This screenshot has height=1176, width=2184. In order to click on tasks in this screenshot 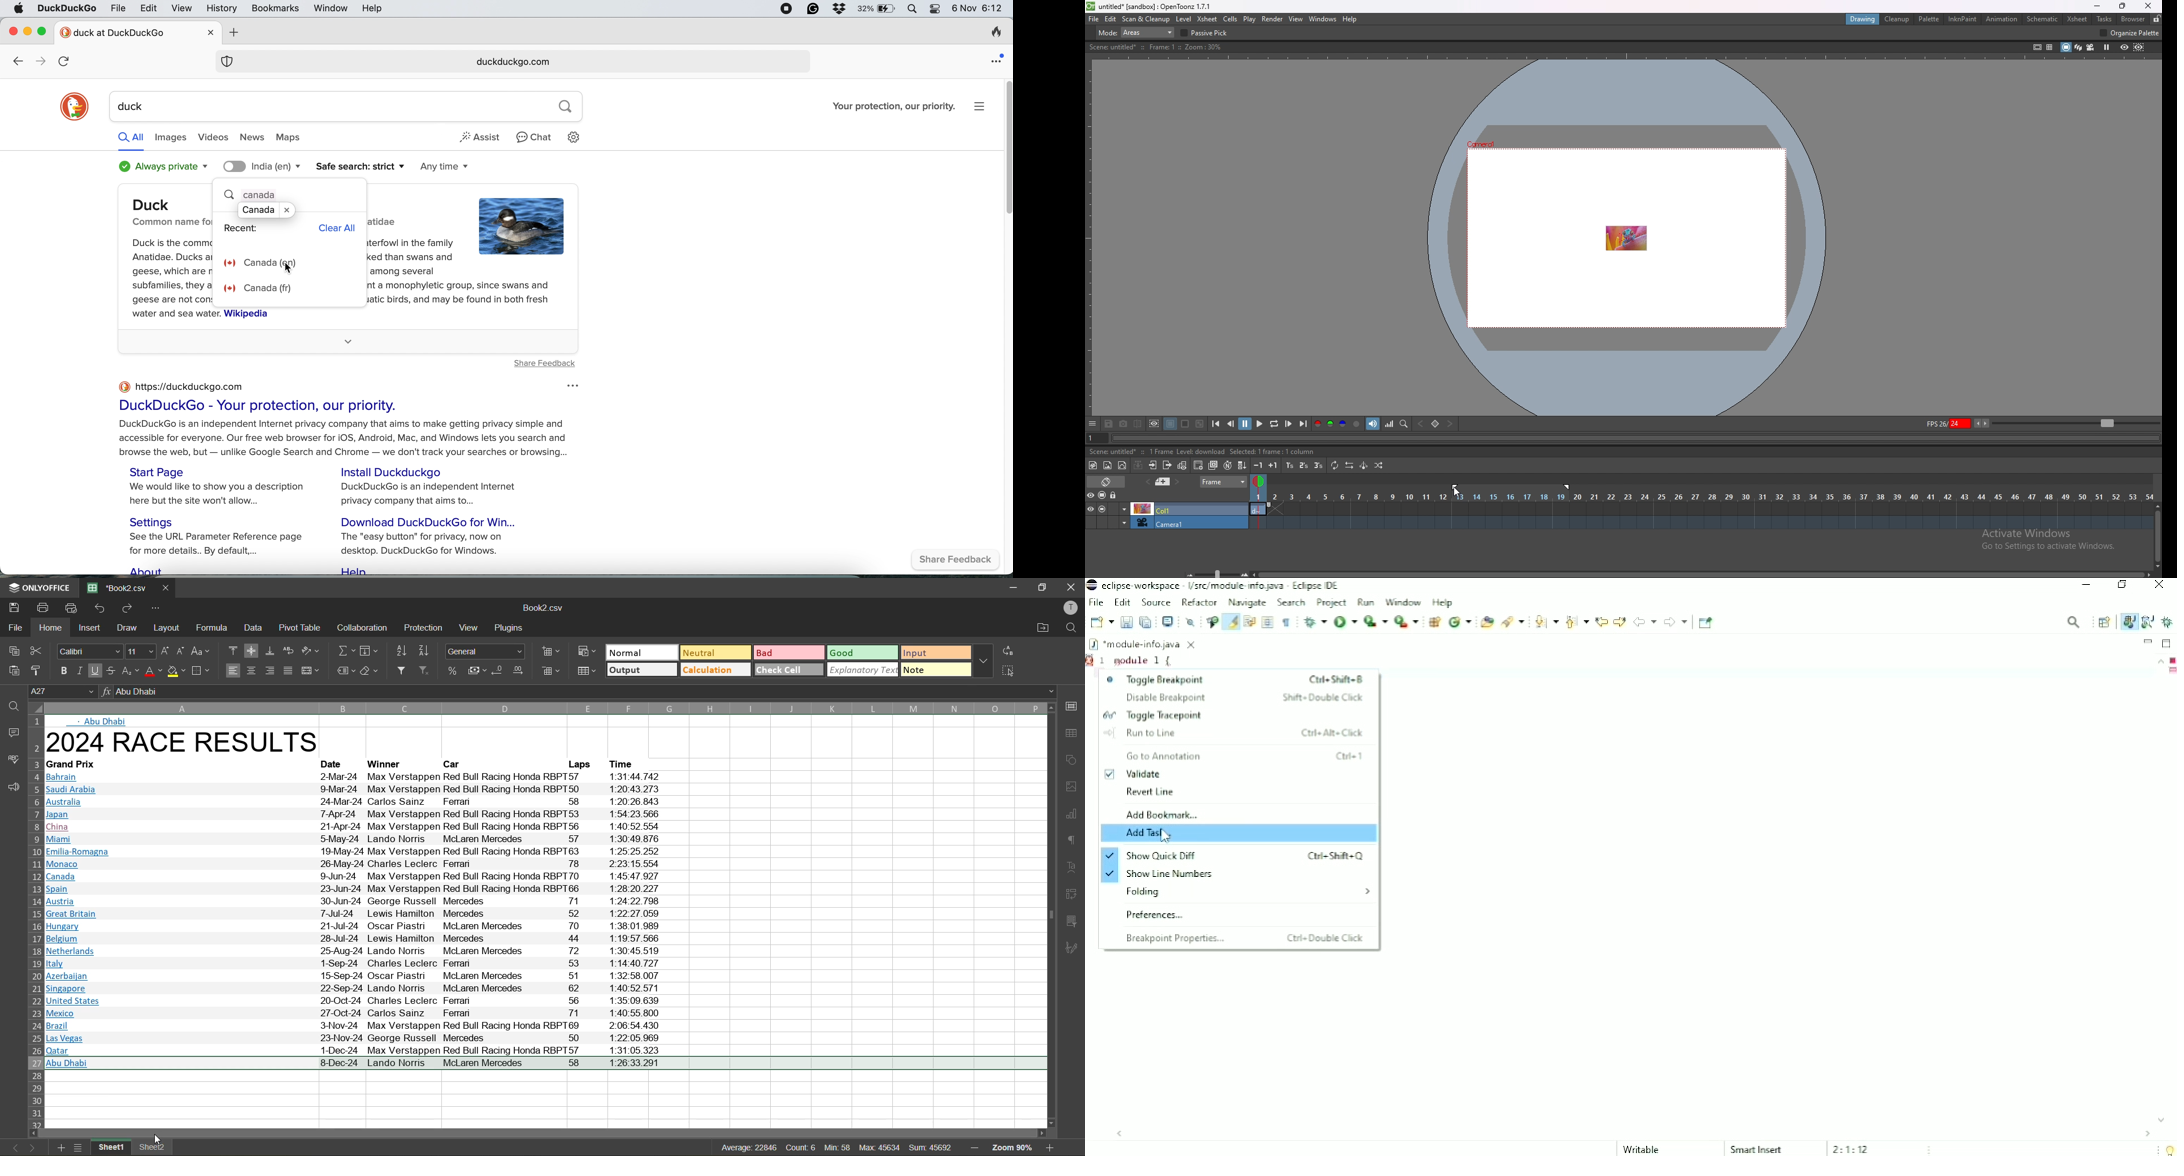, I will do `click(2104, 19)`.